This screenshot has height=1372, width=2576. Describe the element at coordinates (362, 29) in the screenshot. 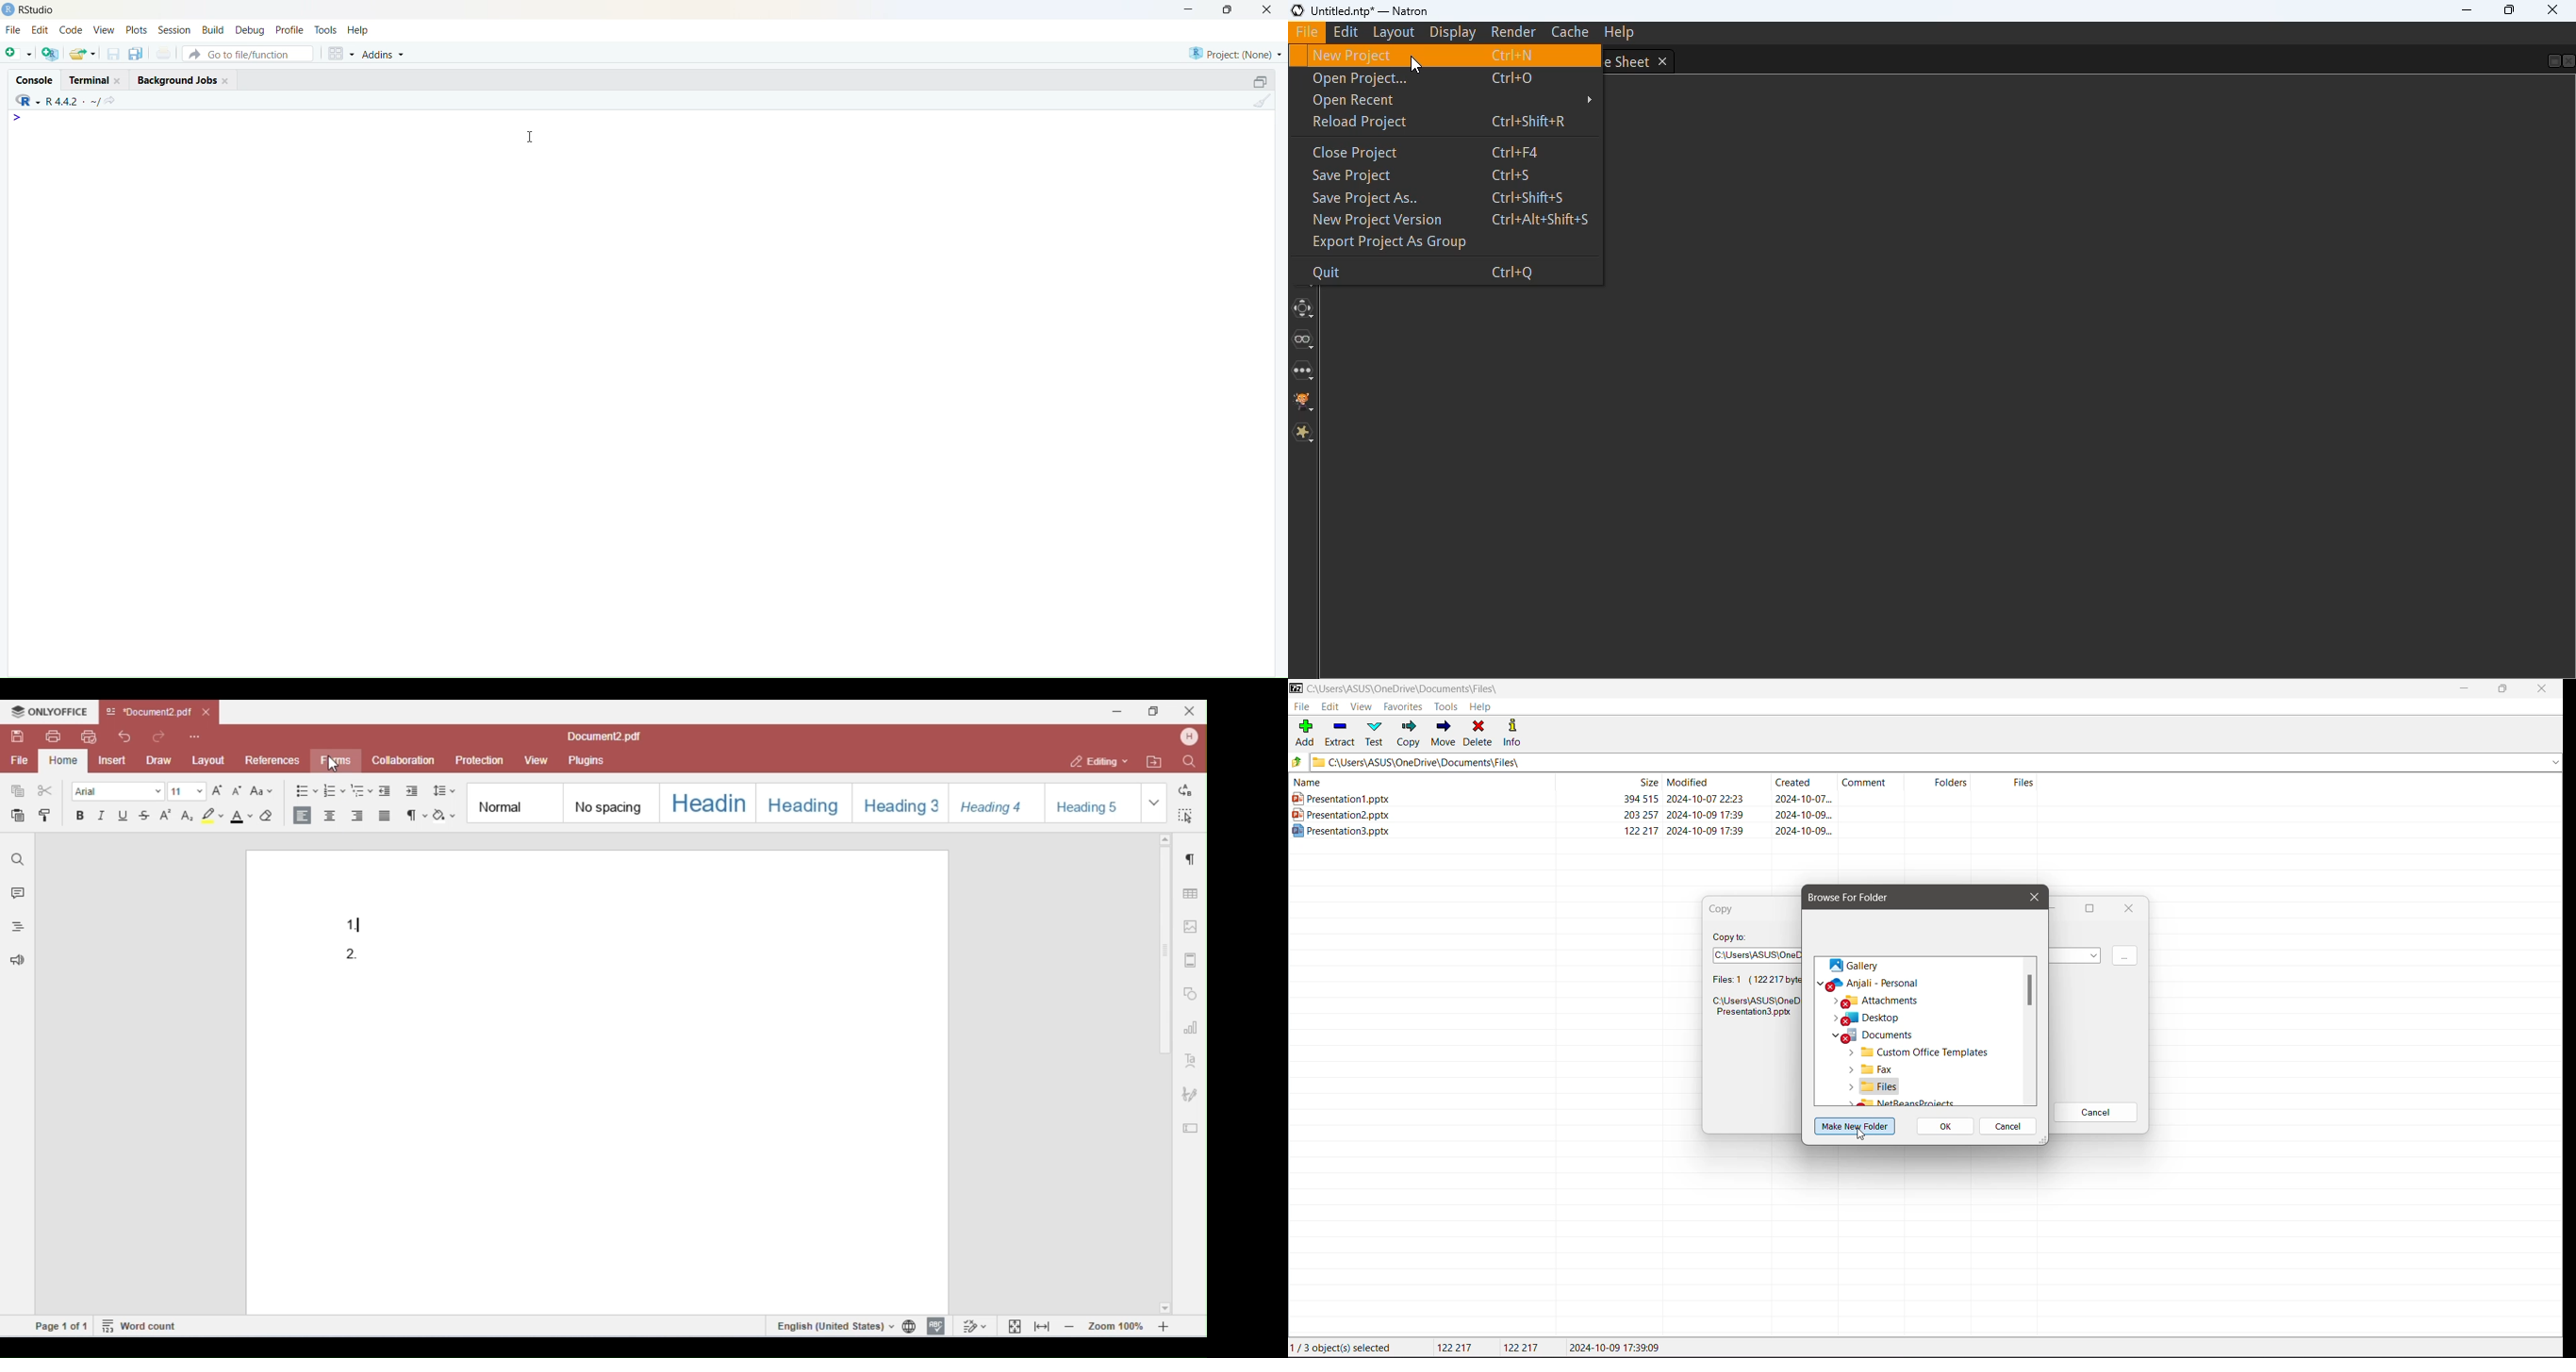

I see `Help` at that location.